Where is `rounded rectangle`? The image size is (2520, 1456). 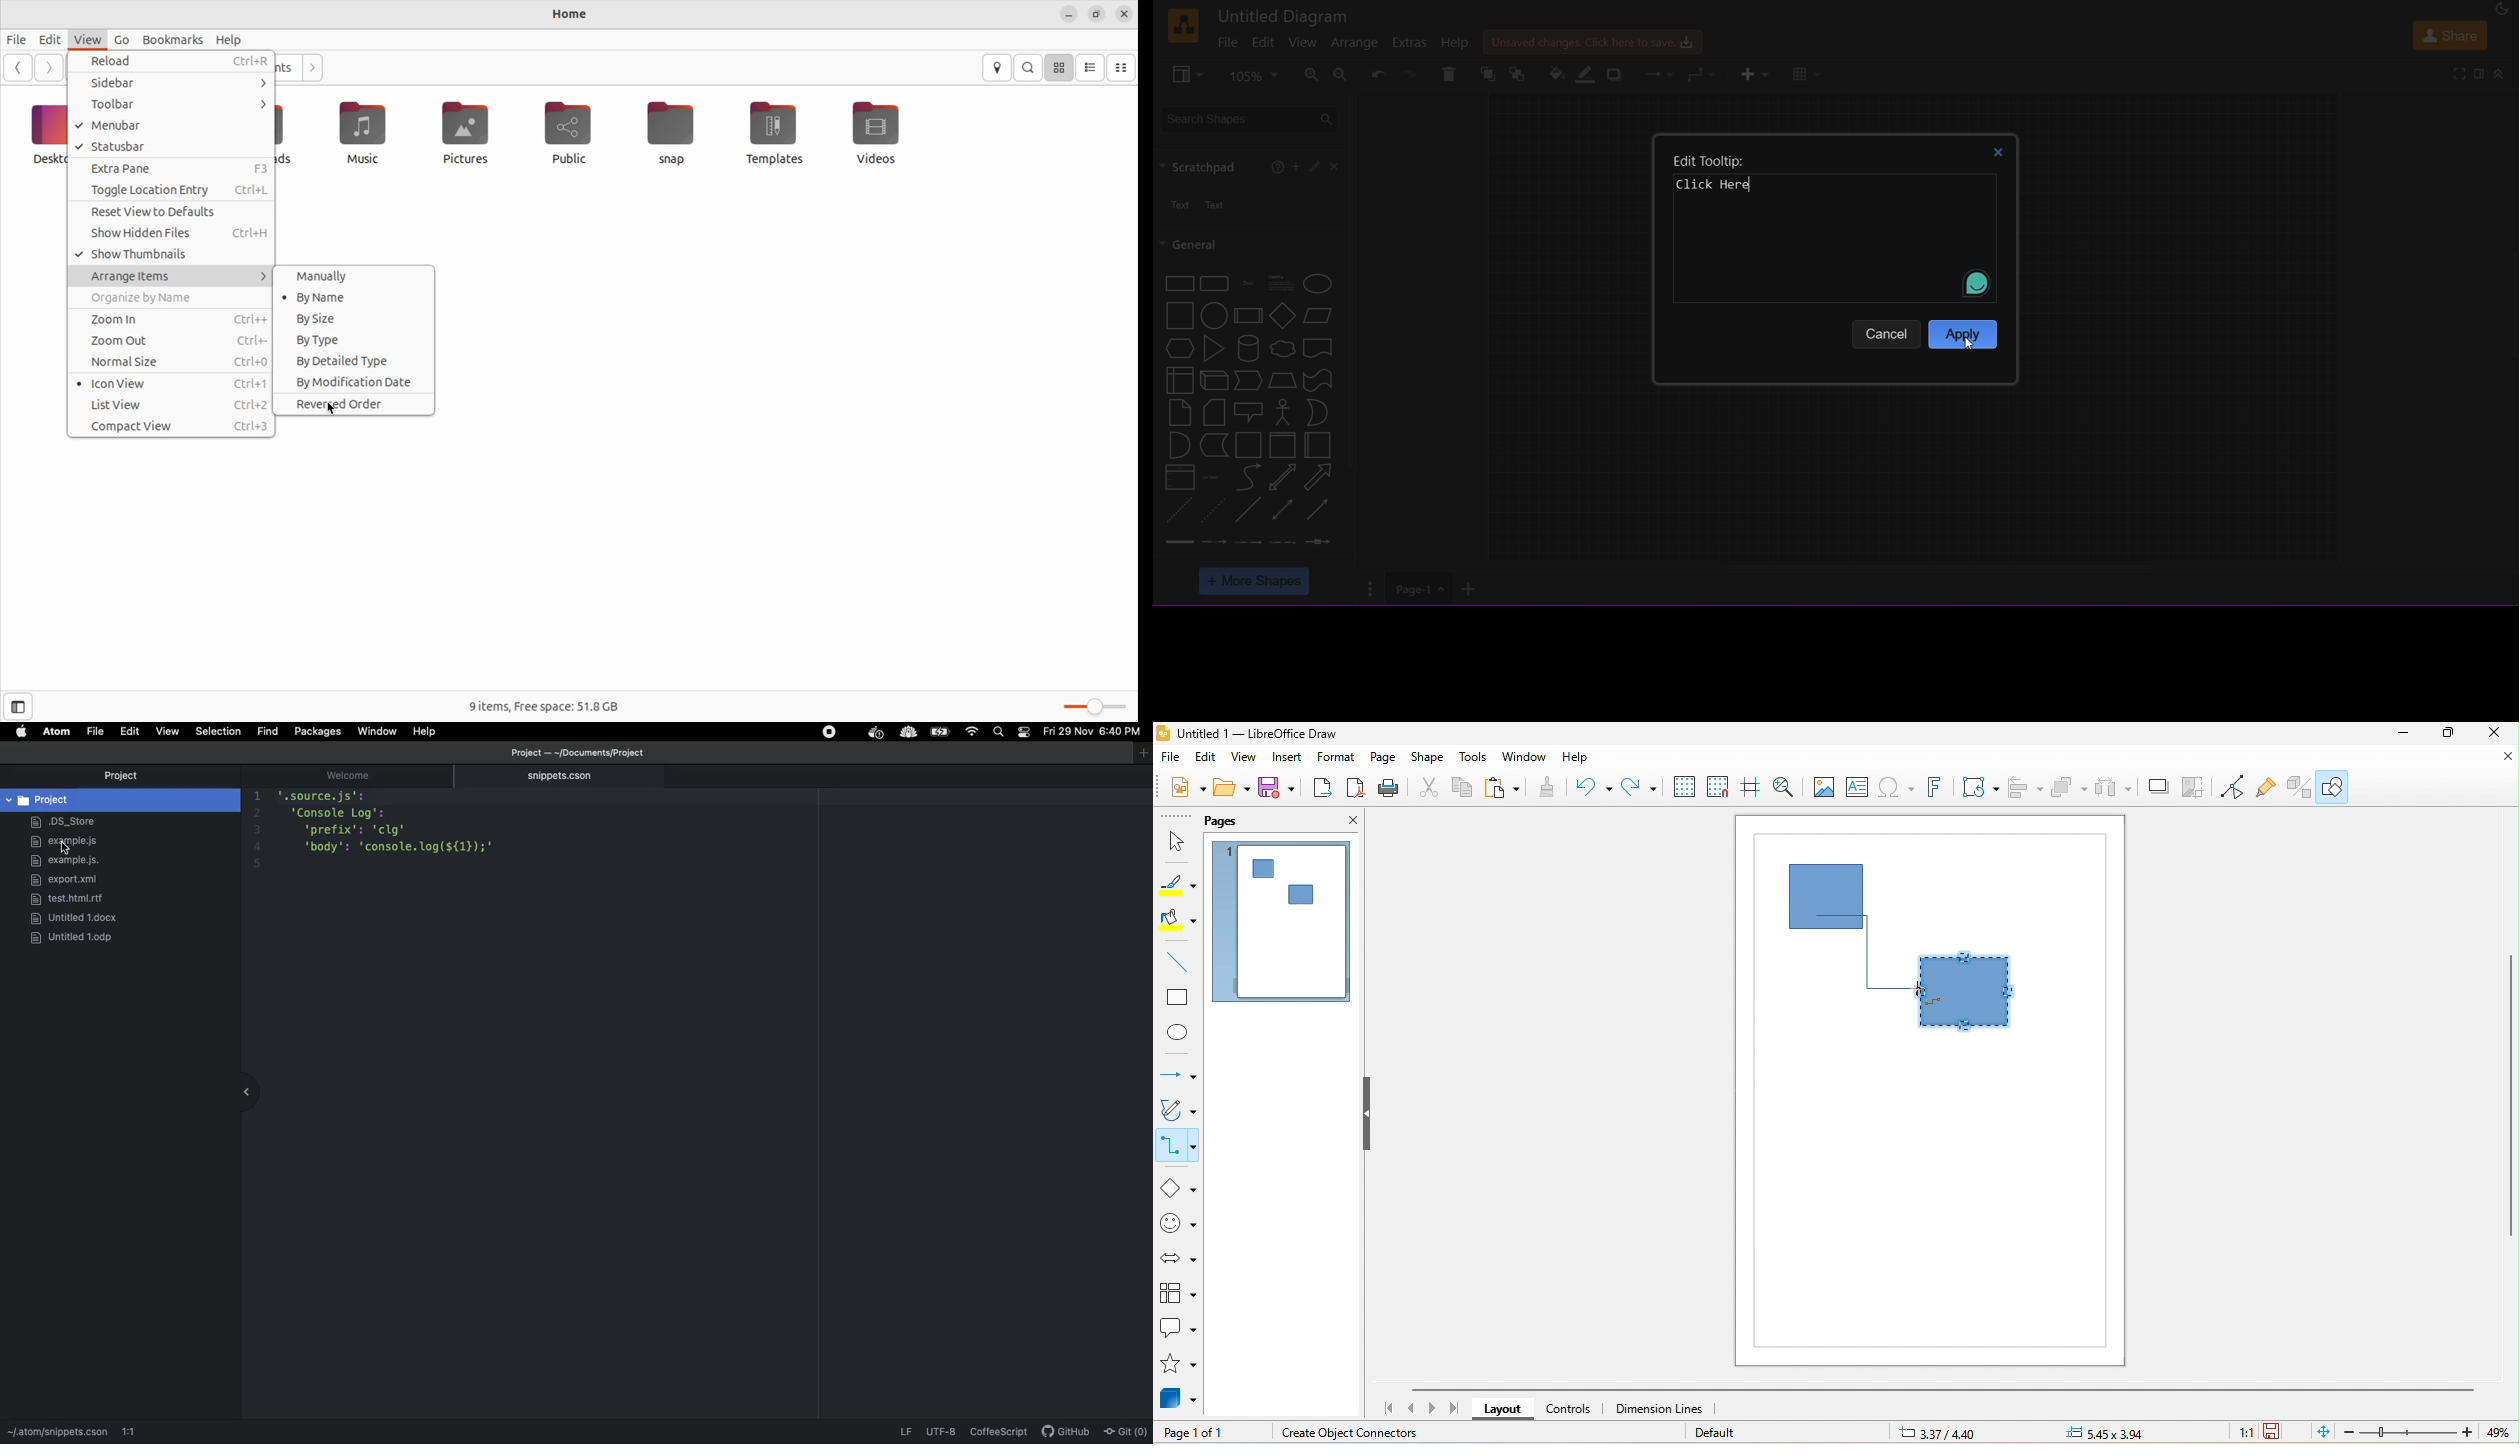 rounded rectangle is located at coordinates (1213, 282).